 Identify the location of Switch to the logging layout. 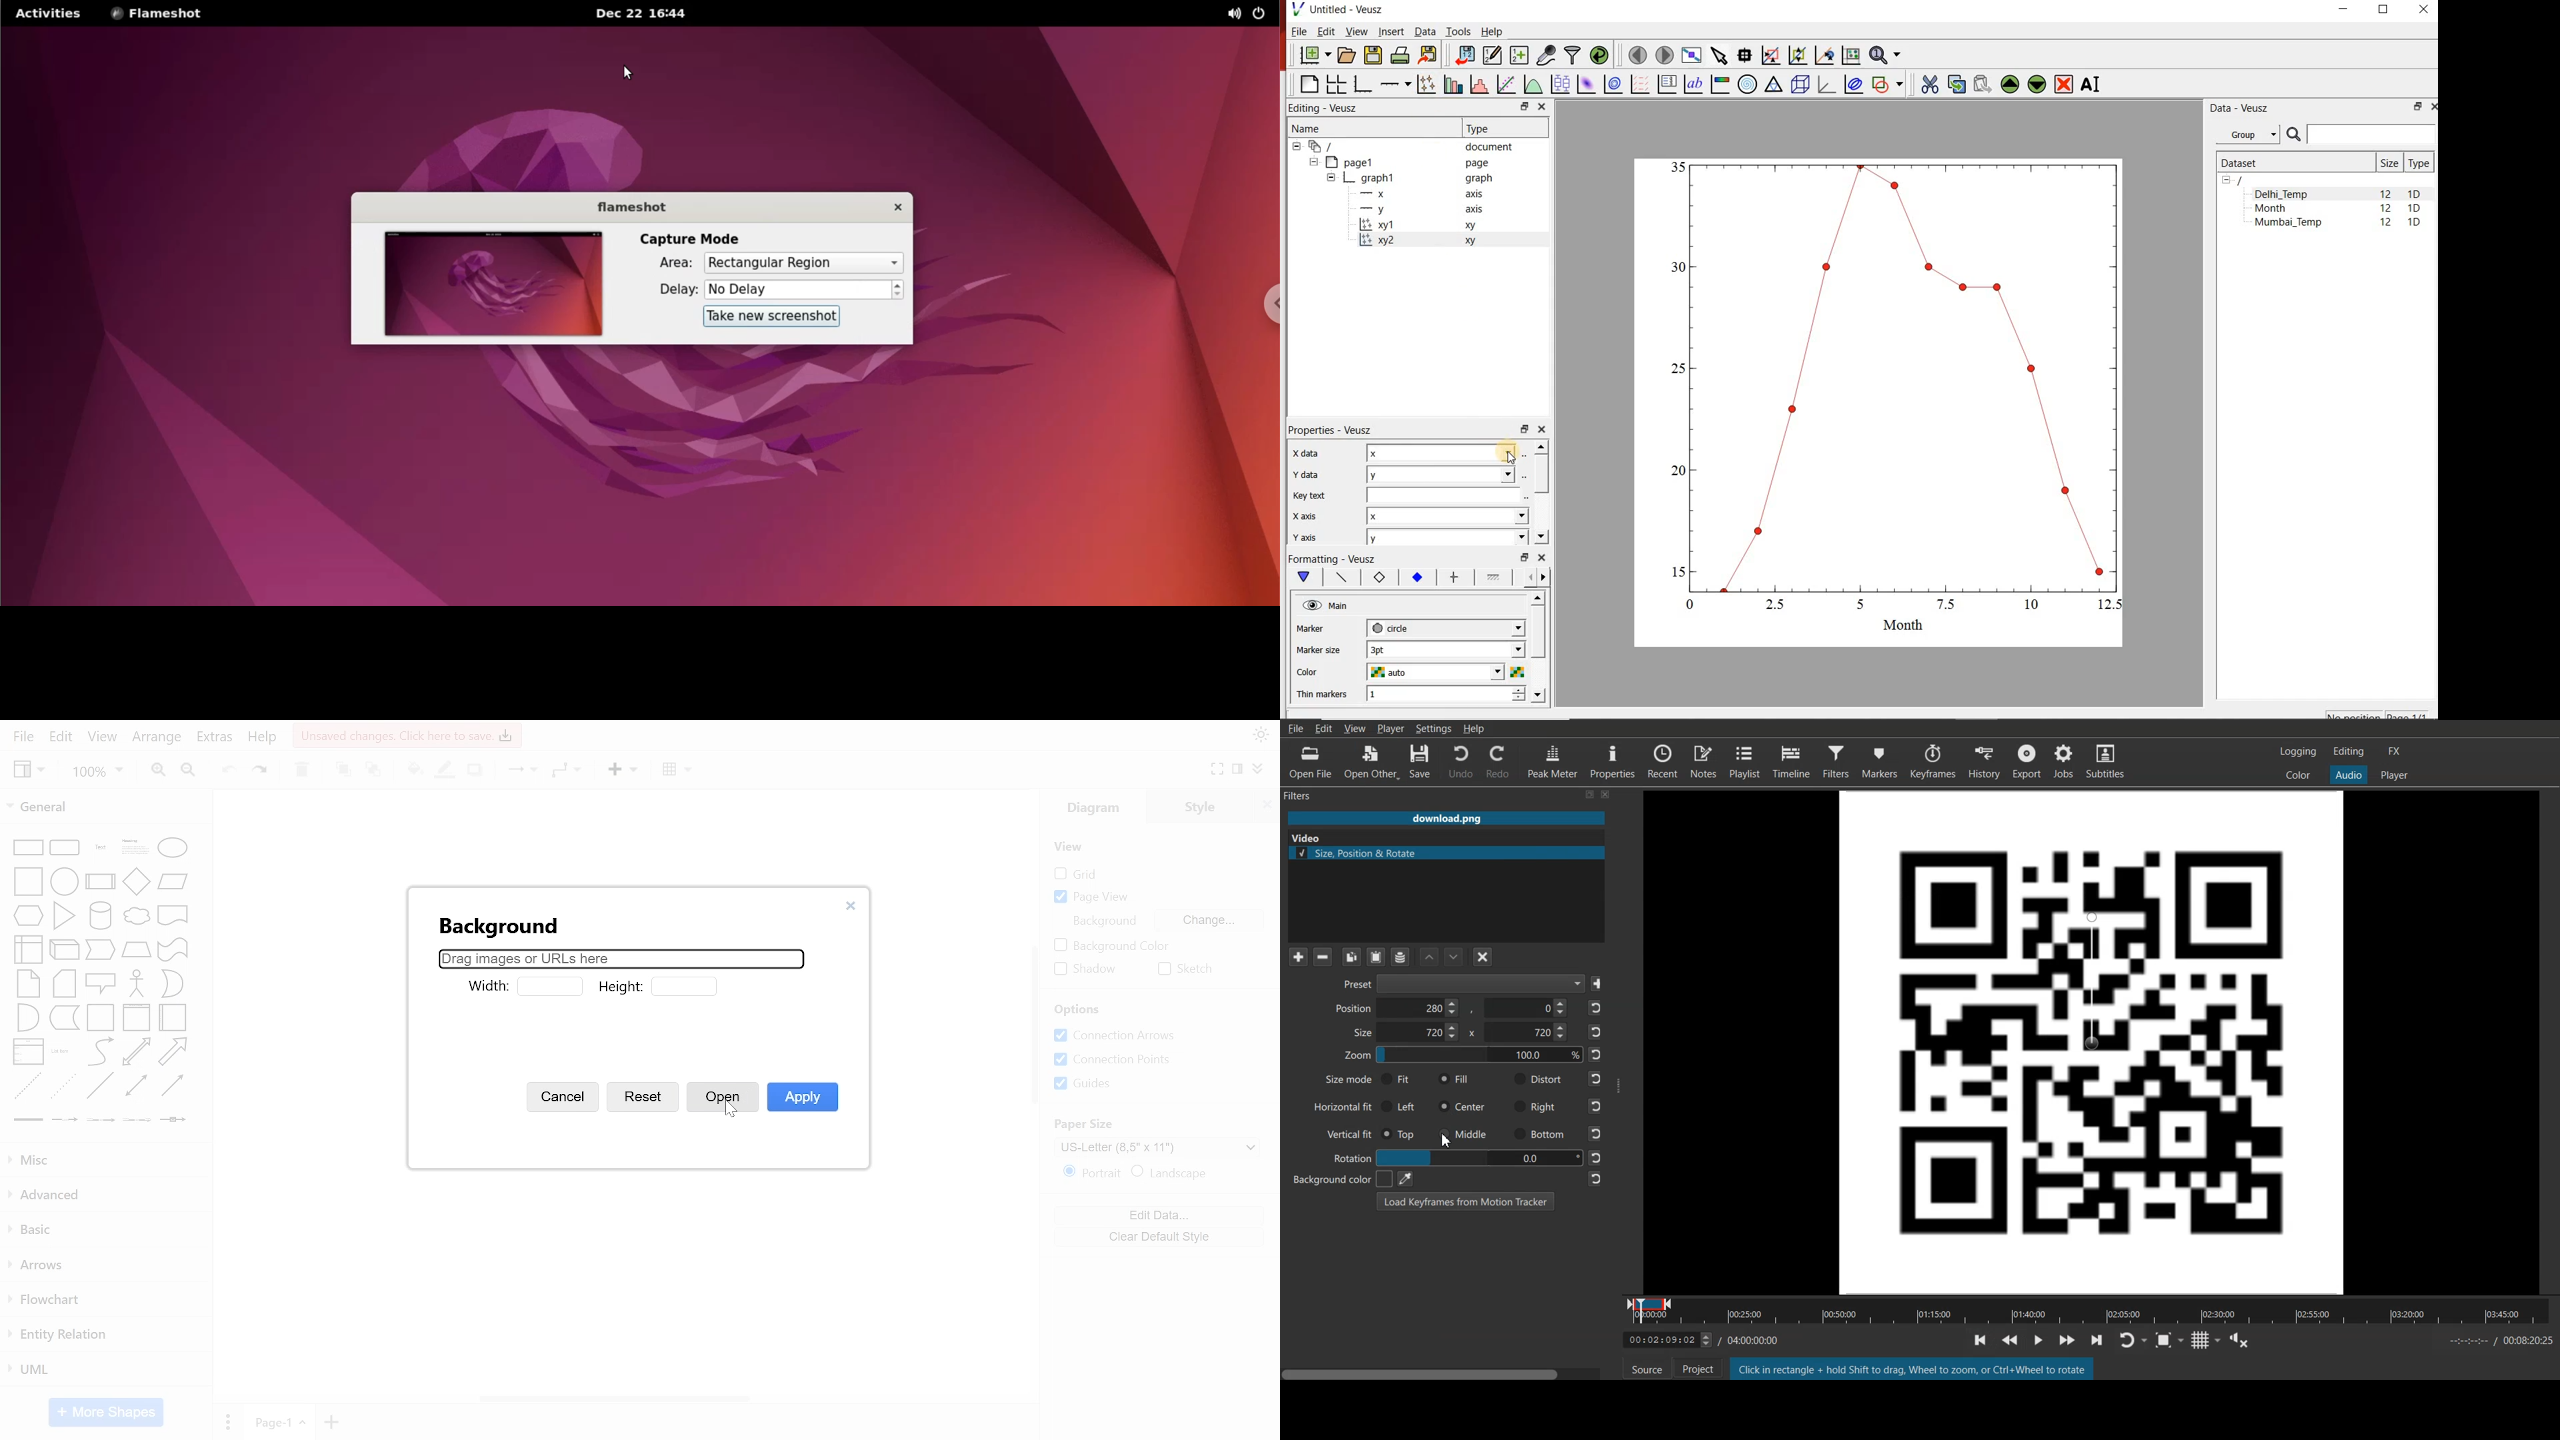
(2299, 752).